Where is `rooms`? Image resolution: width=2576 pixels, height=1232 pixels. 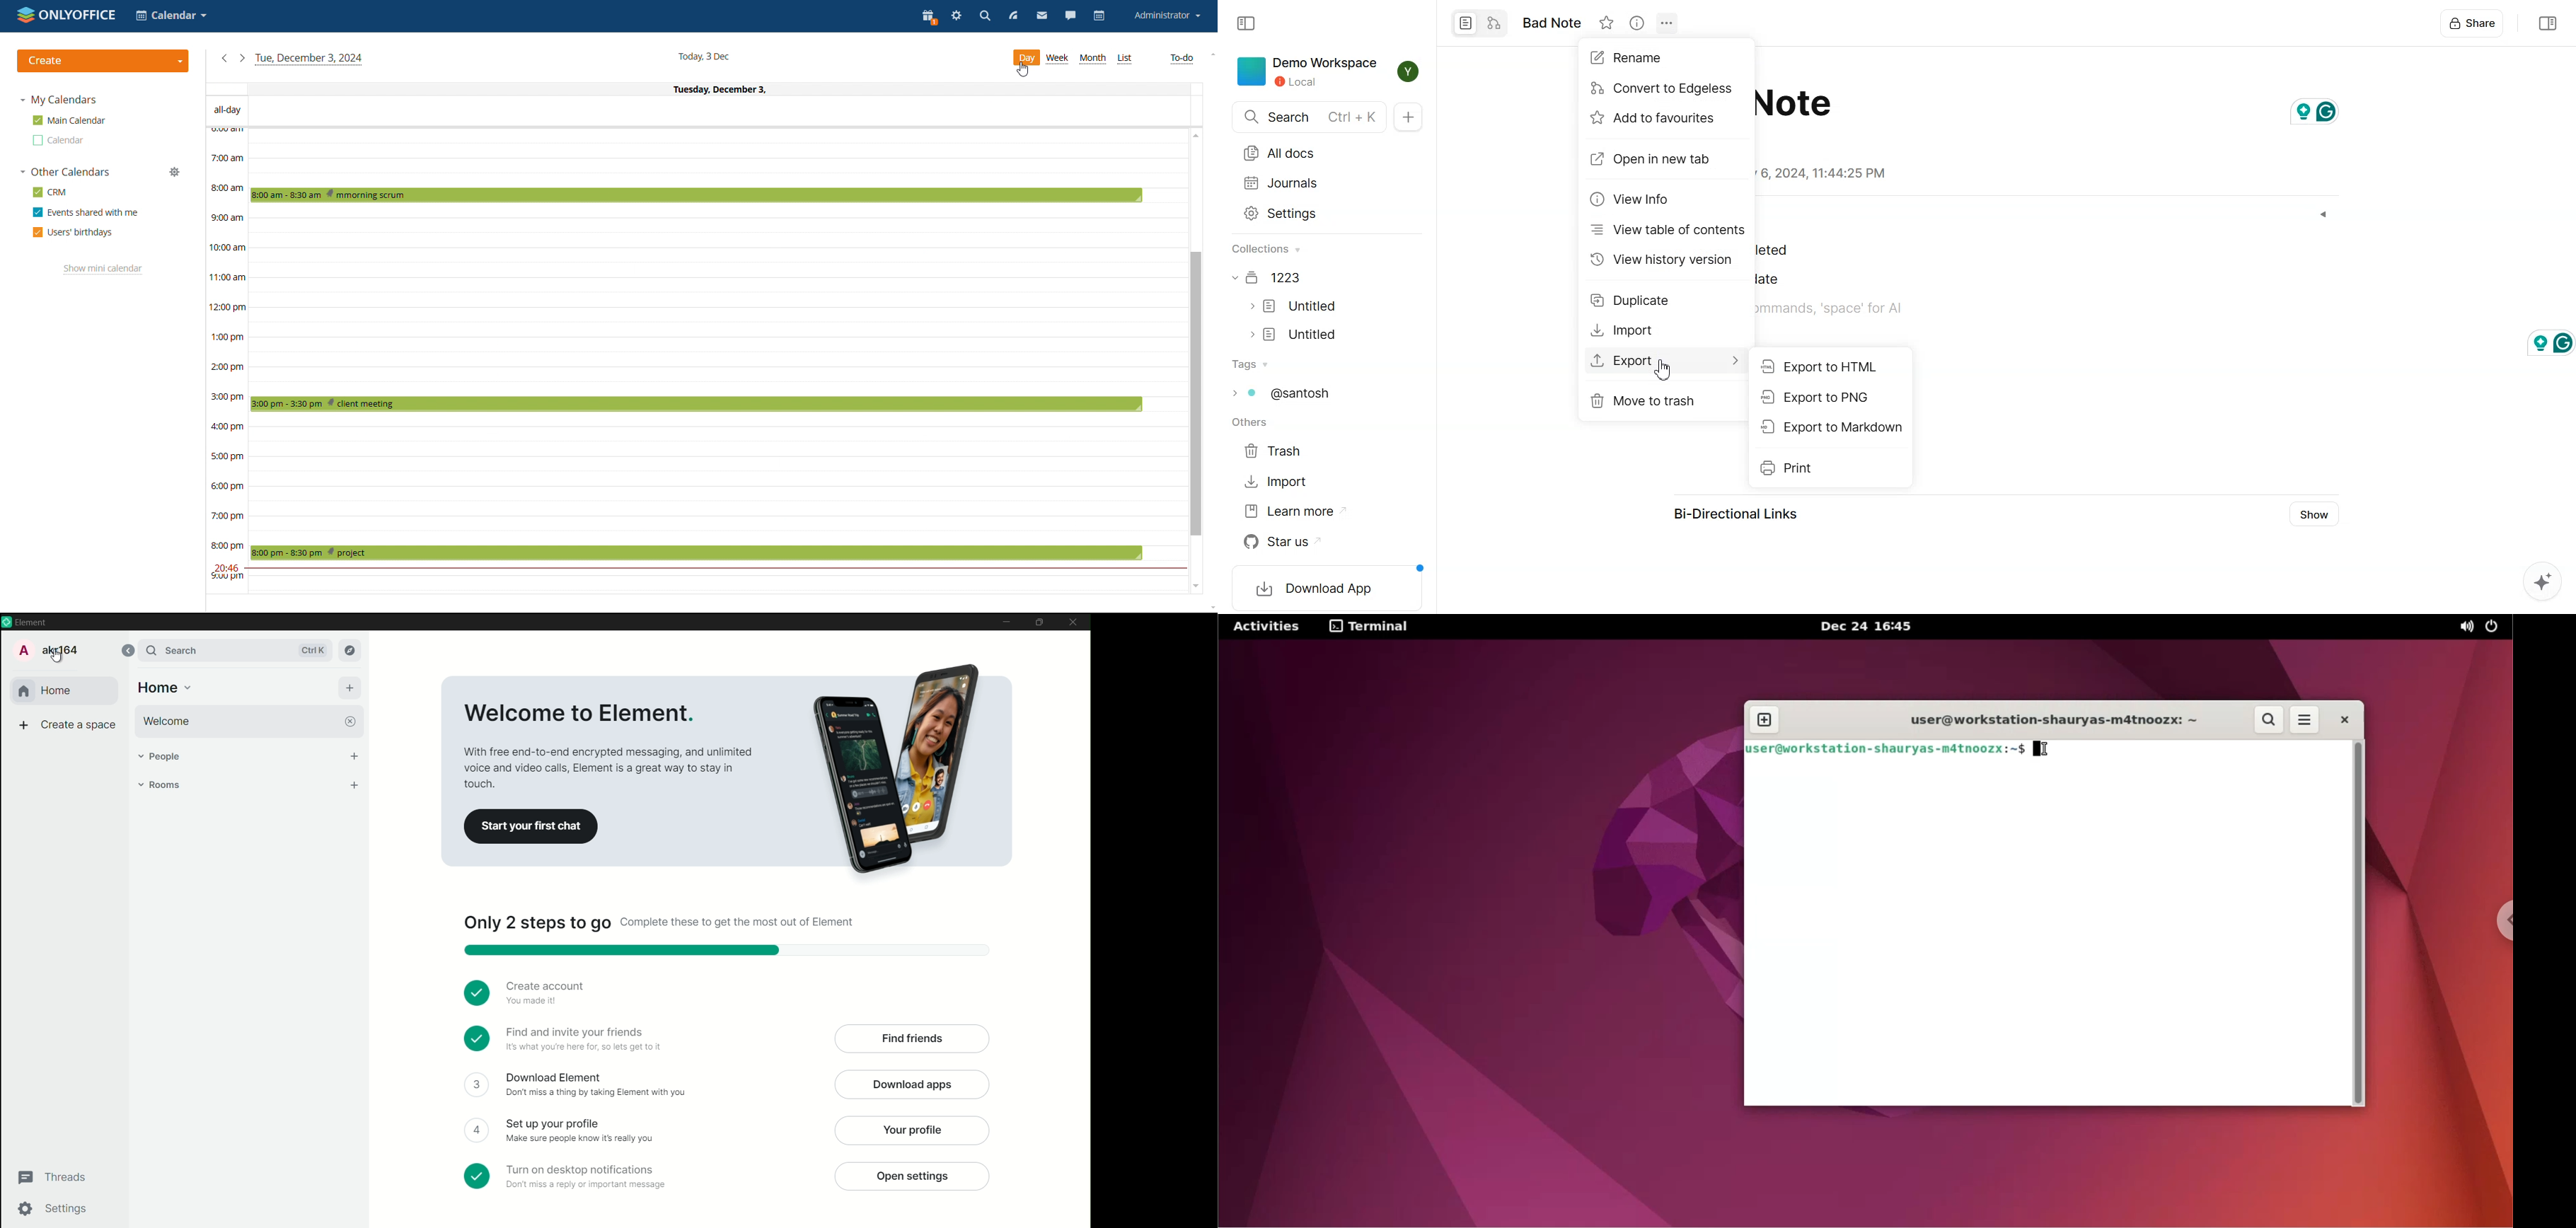
rooms is located at coordinates (238, 785).